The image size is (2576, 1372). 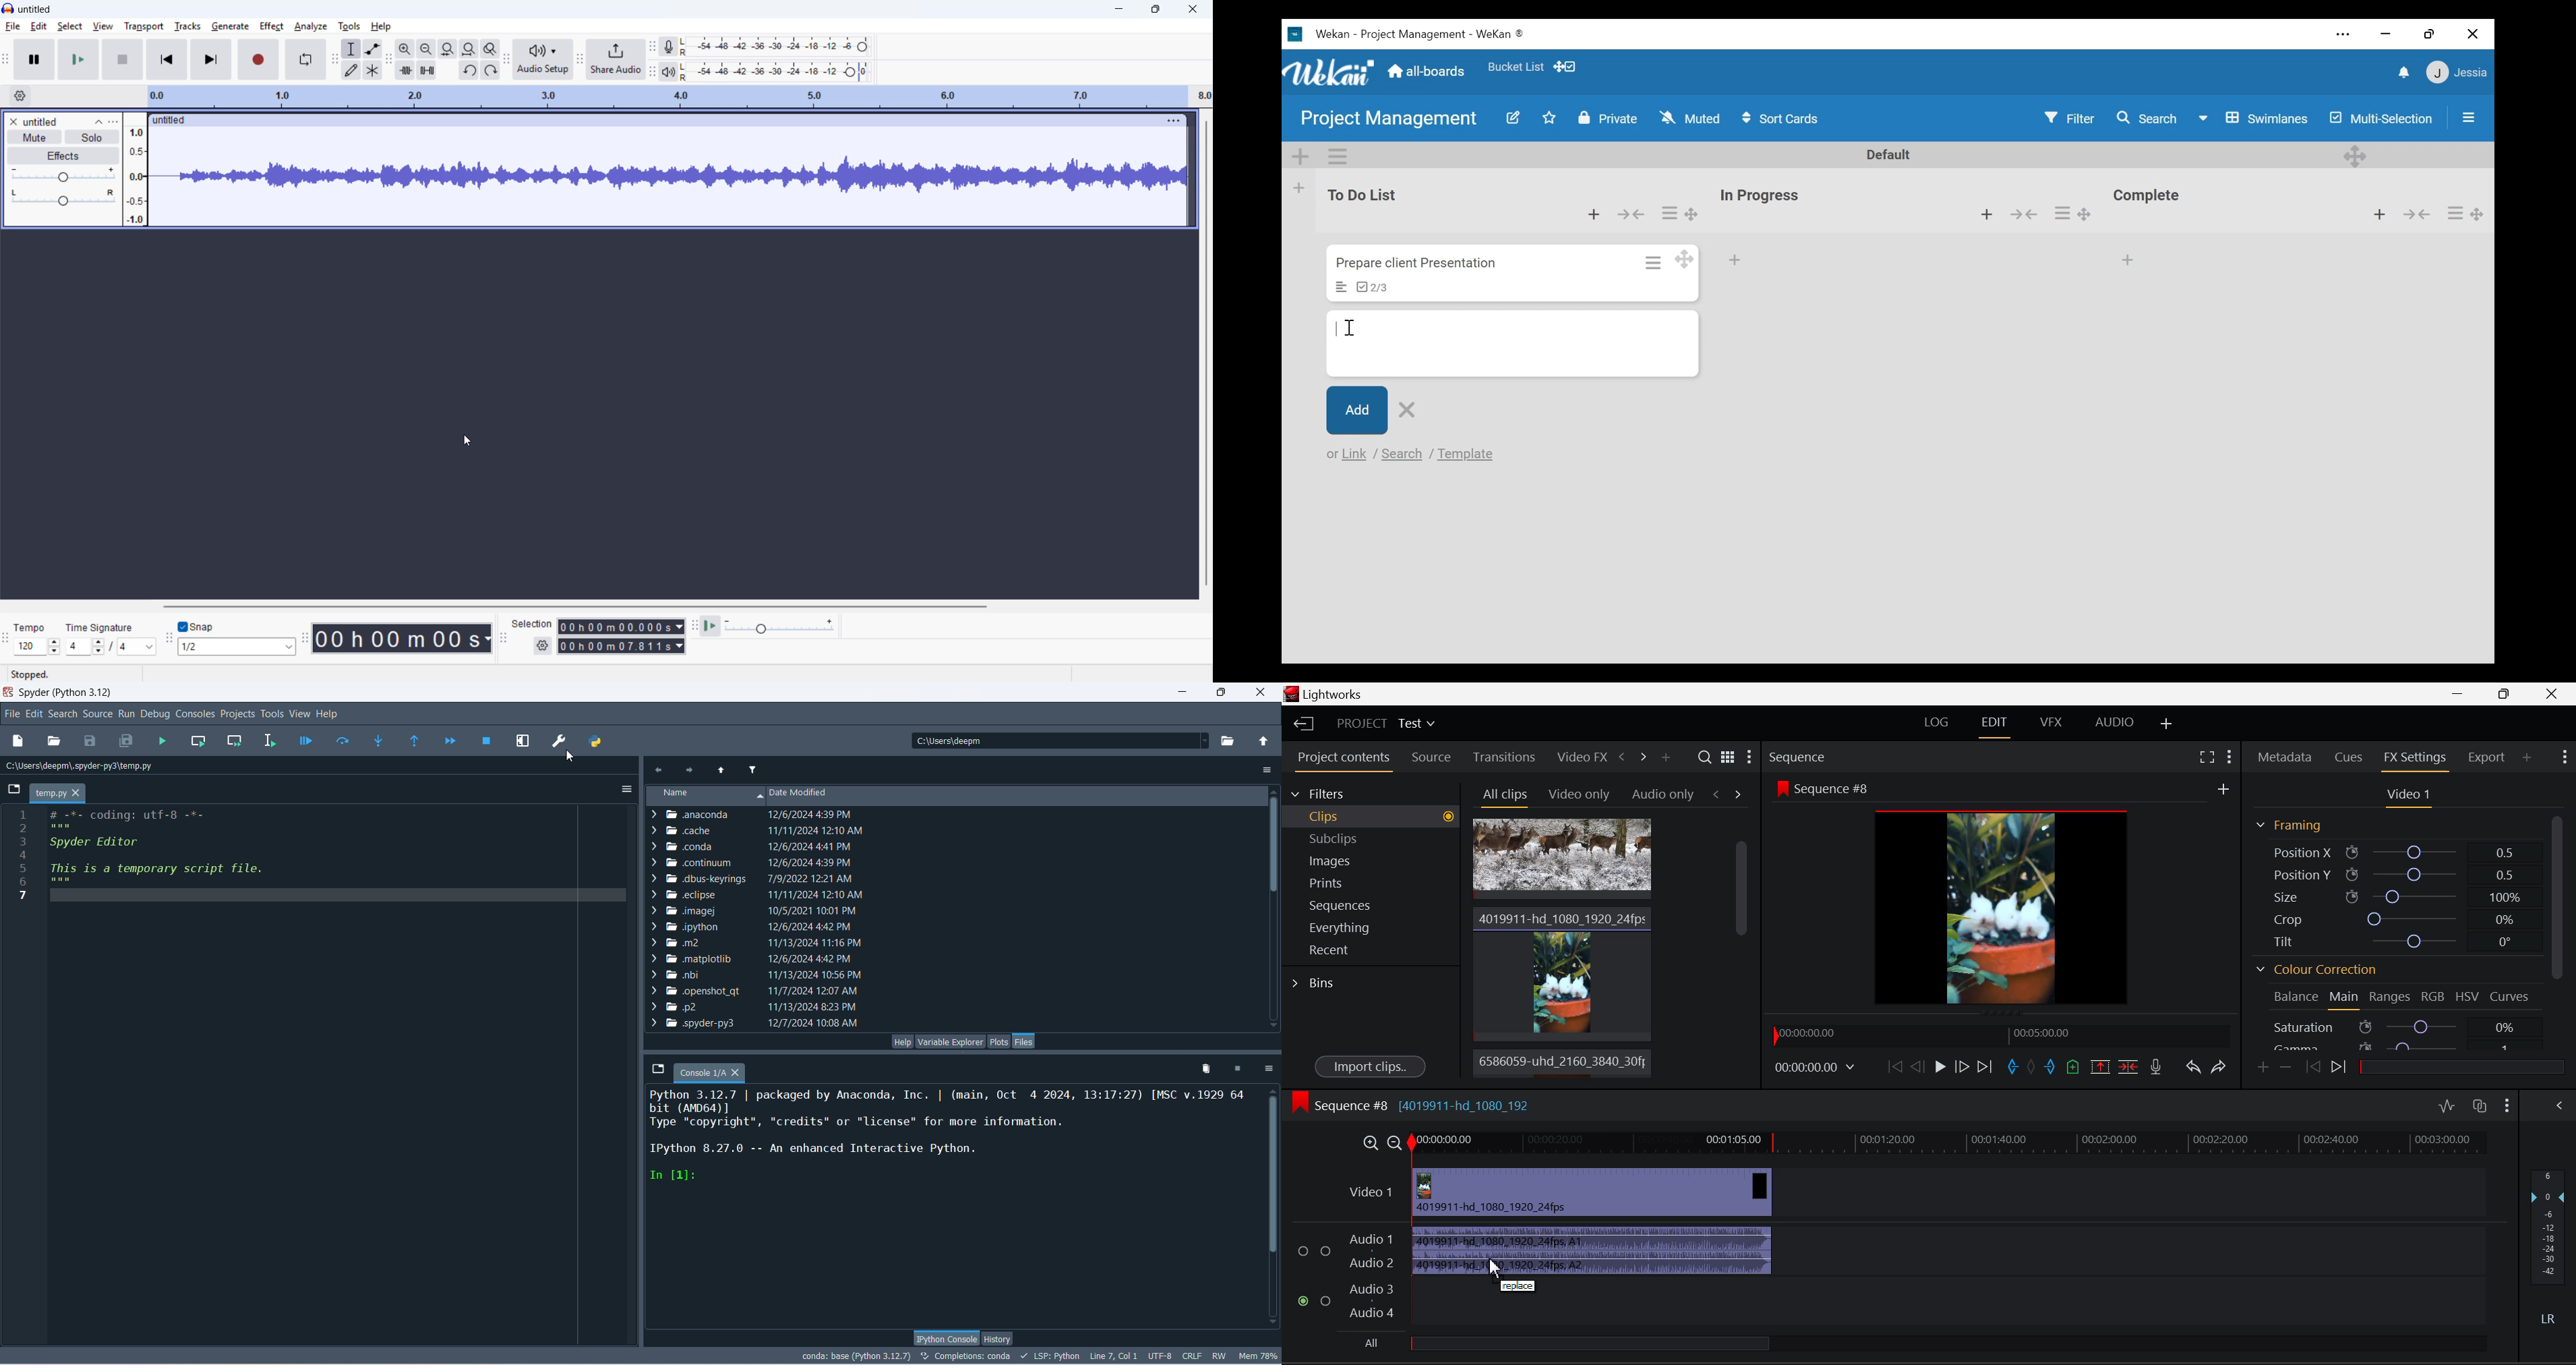 I want to click on files, so click(x=1023, y=1041).